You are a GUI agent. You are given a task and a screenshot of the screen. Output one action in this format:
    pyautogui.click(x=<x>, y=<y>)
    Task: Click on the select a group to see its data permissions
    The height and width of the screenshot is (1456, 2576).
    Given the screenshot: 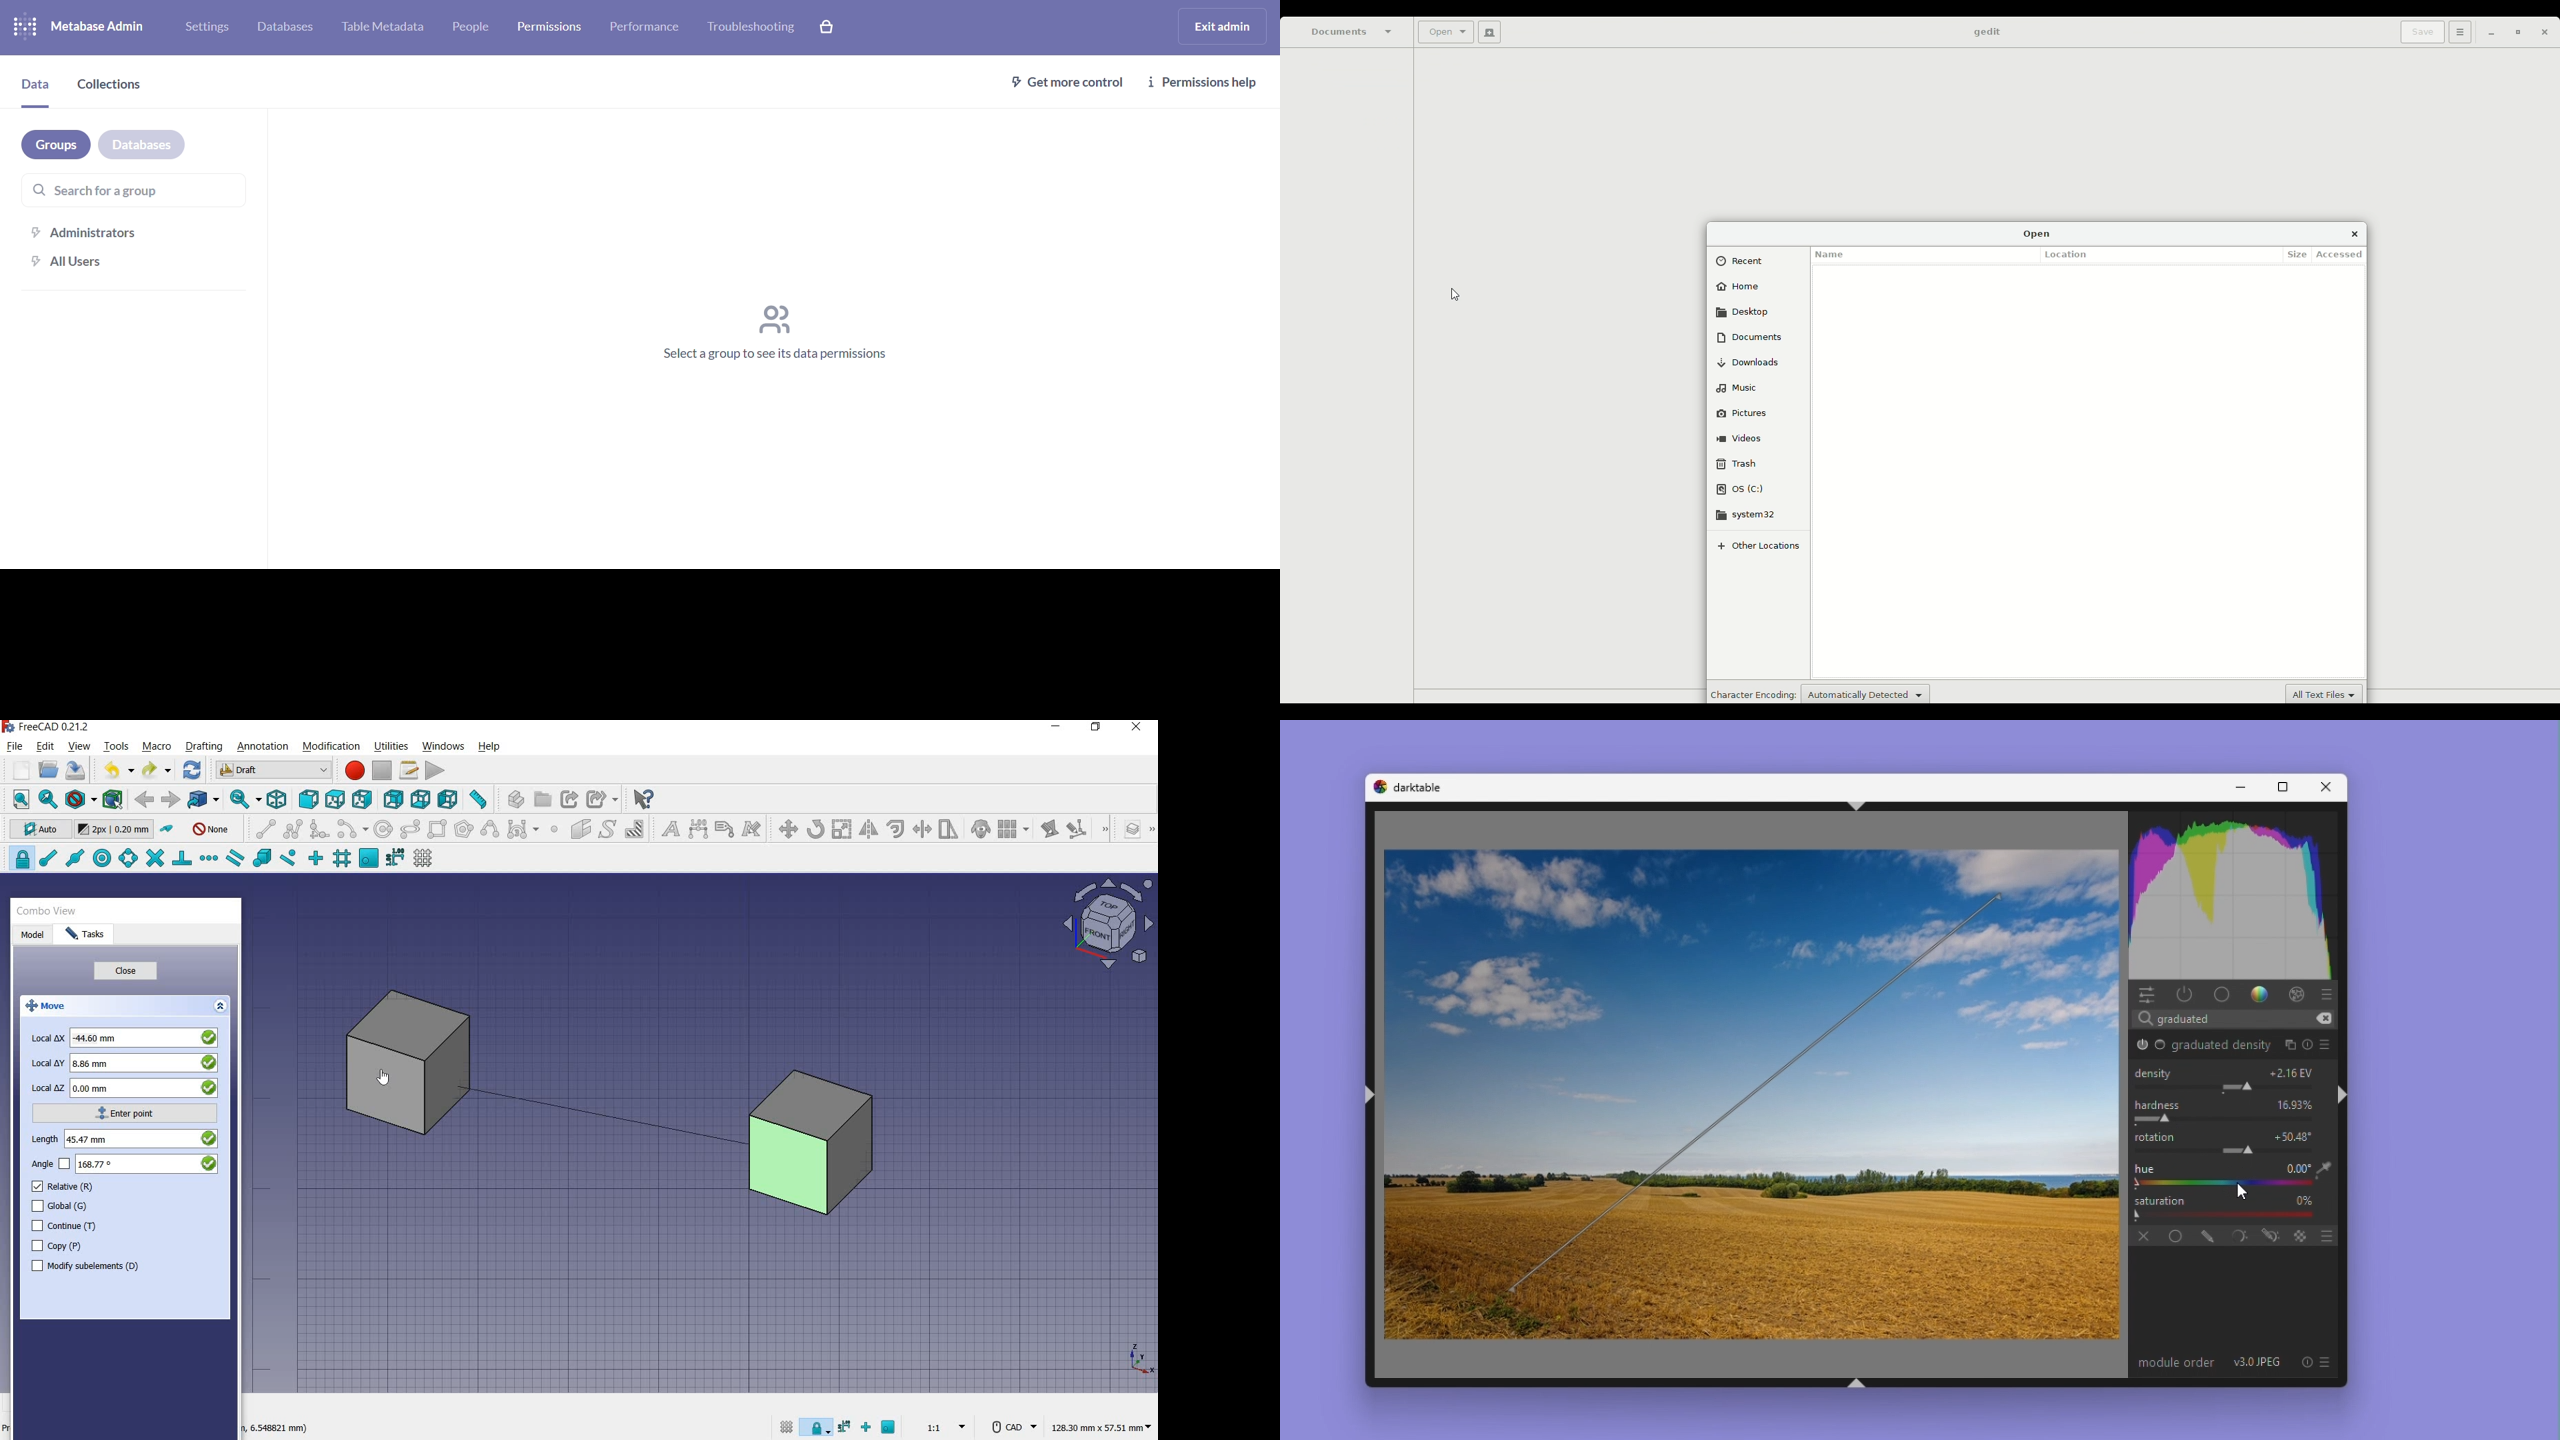 What is the action you would take?
    pyautogui.click(x=775, y=334)
    